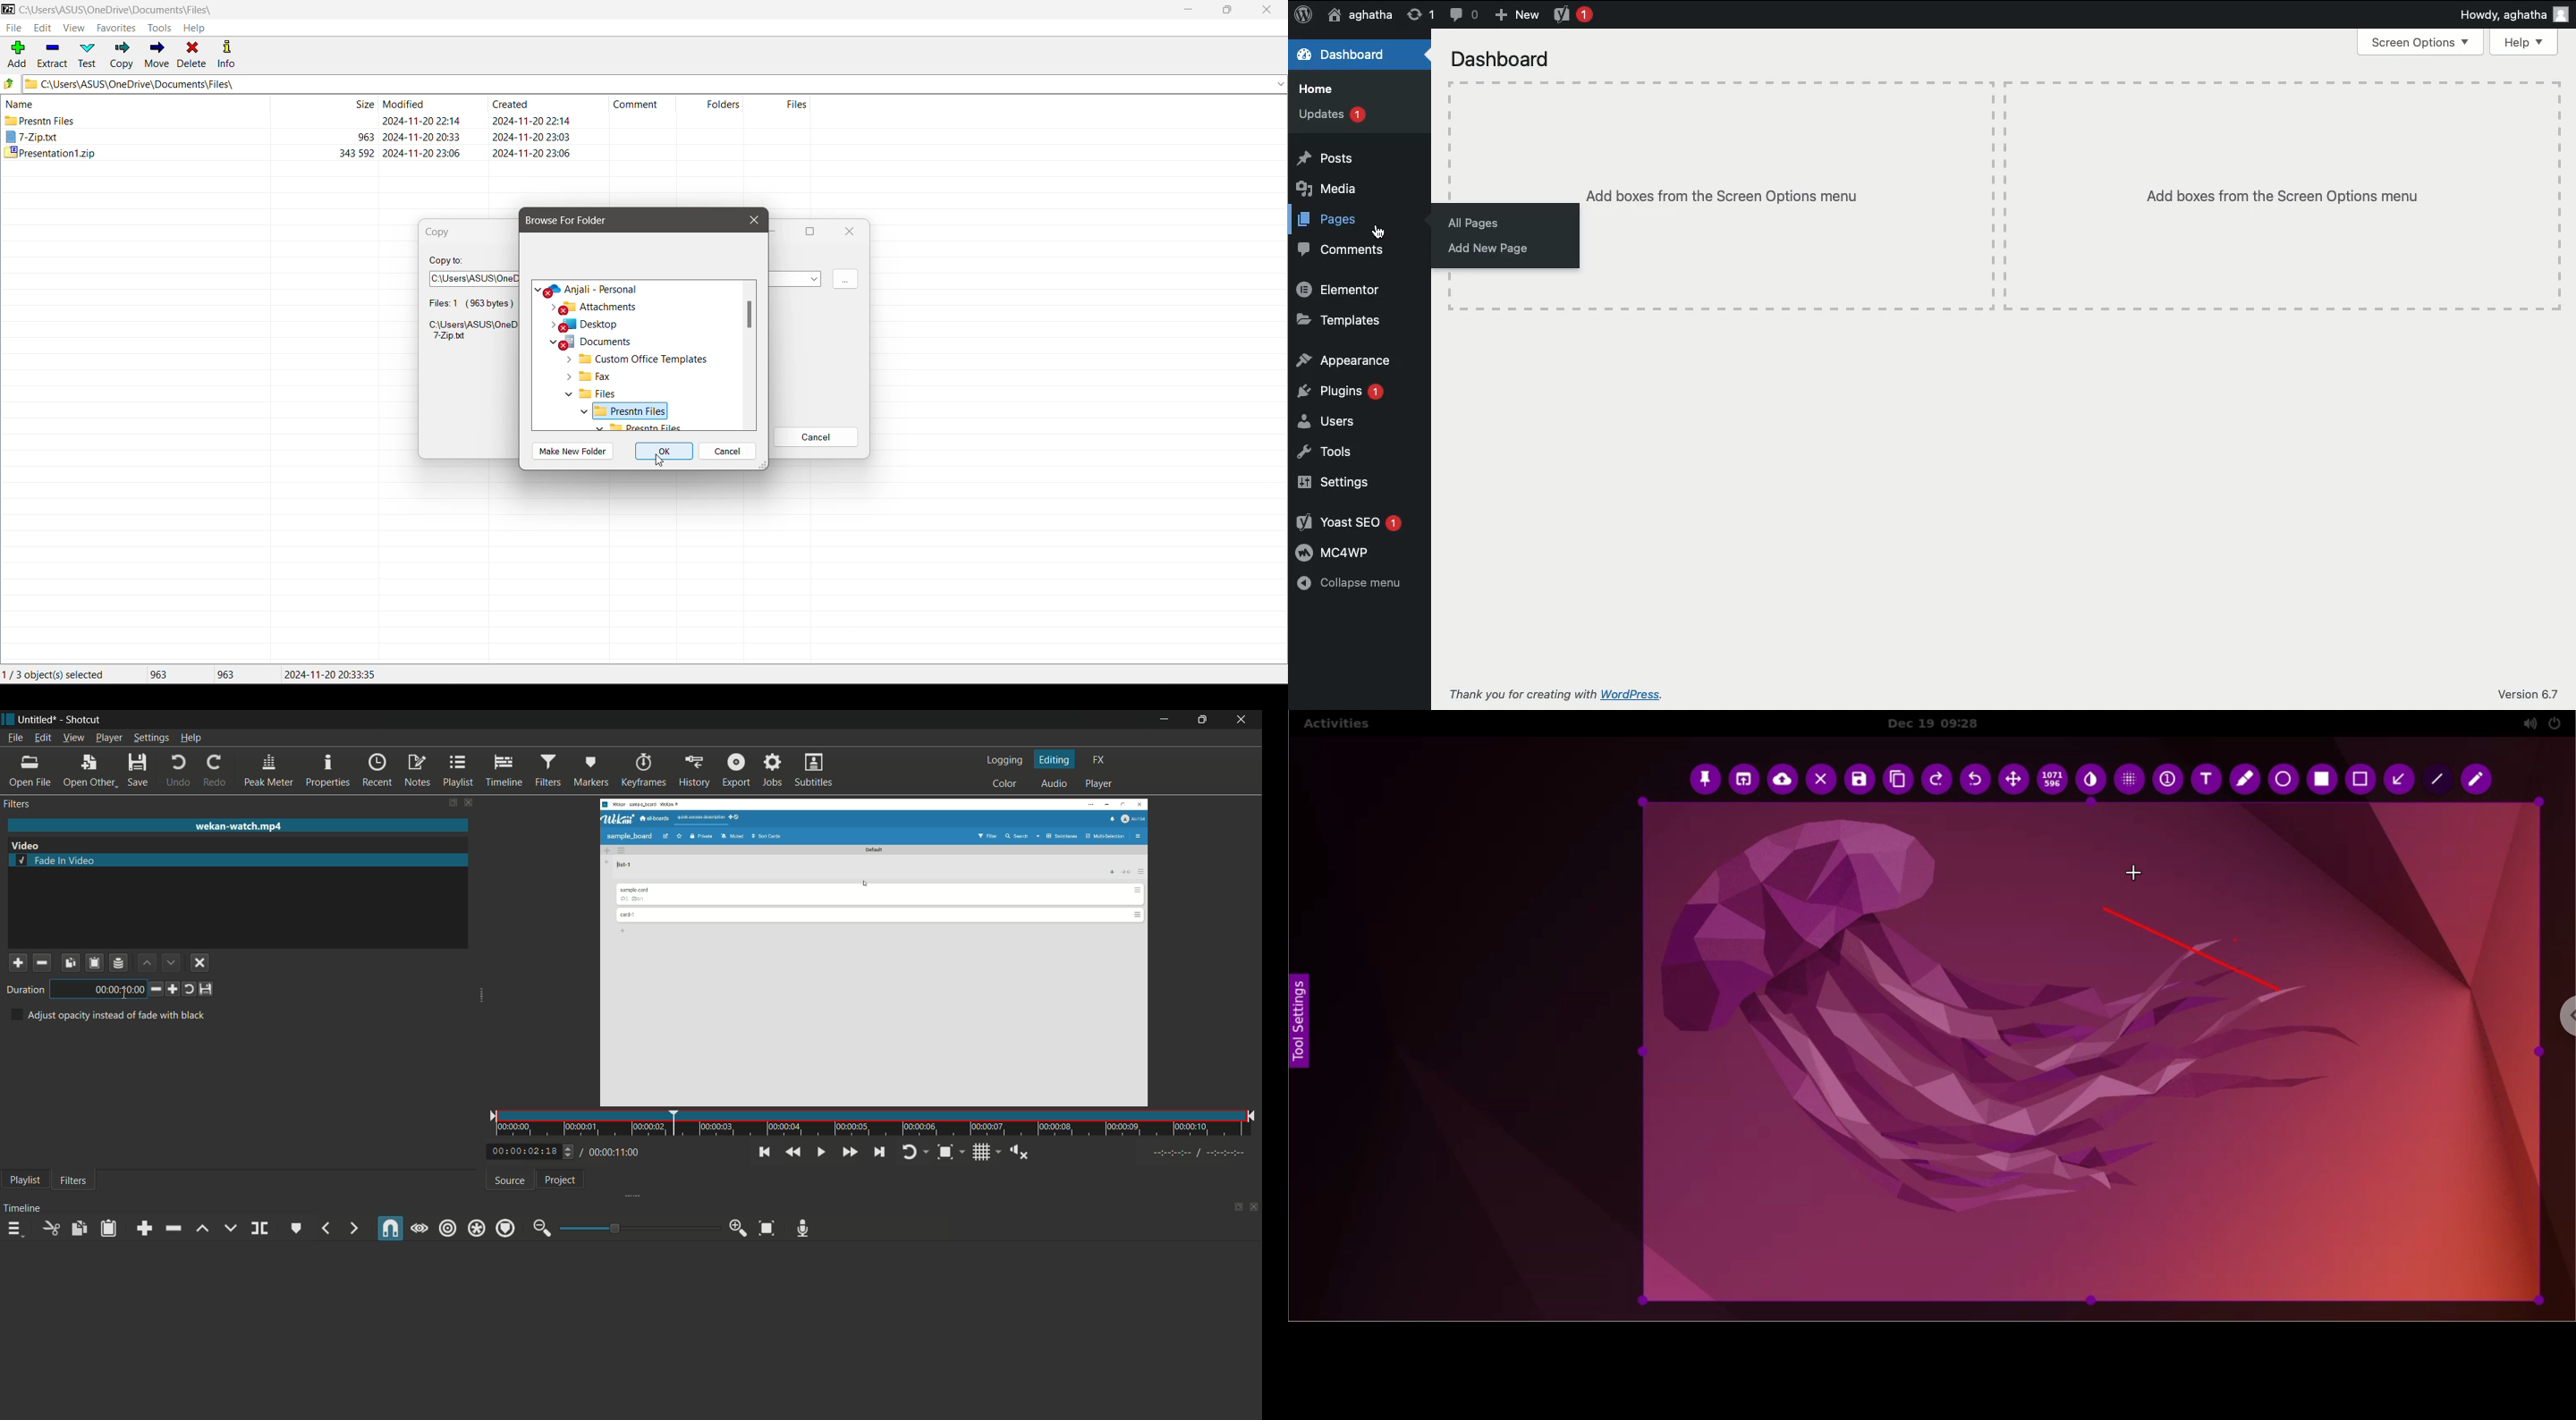  What do you see at coordinates (214, 771) in the screenshot?
I see `redo` at bounding box center [214, 771].